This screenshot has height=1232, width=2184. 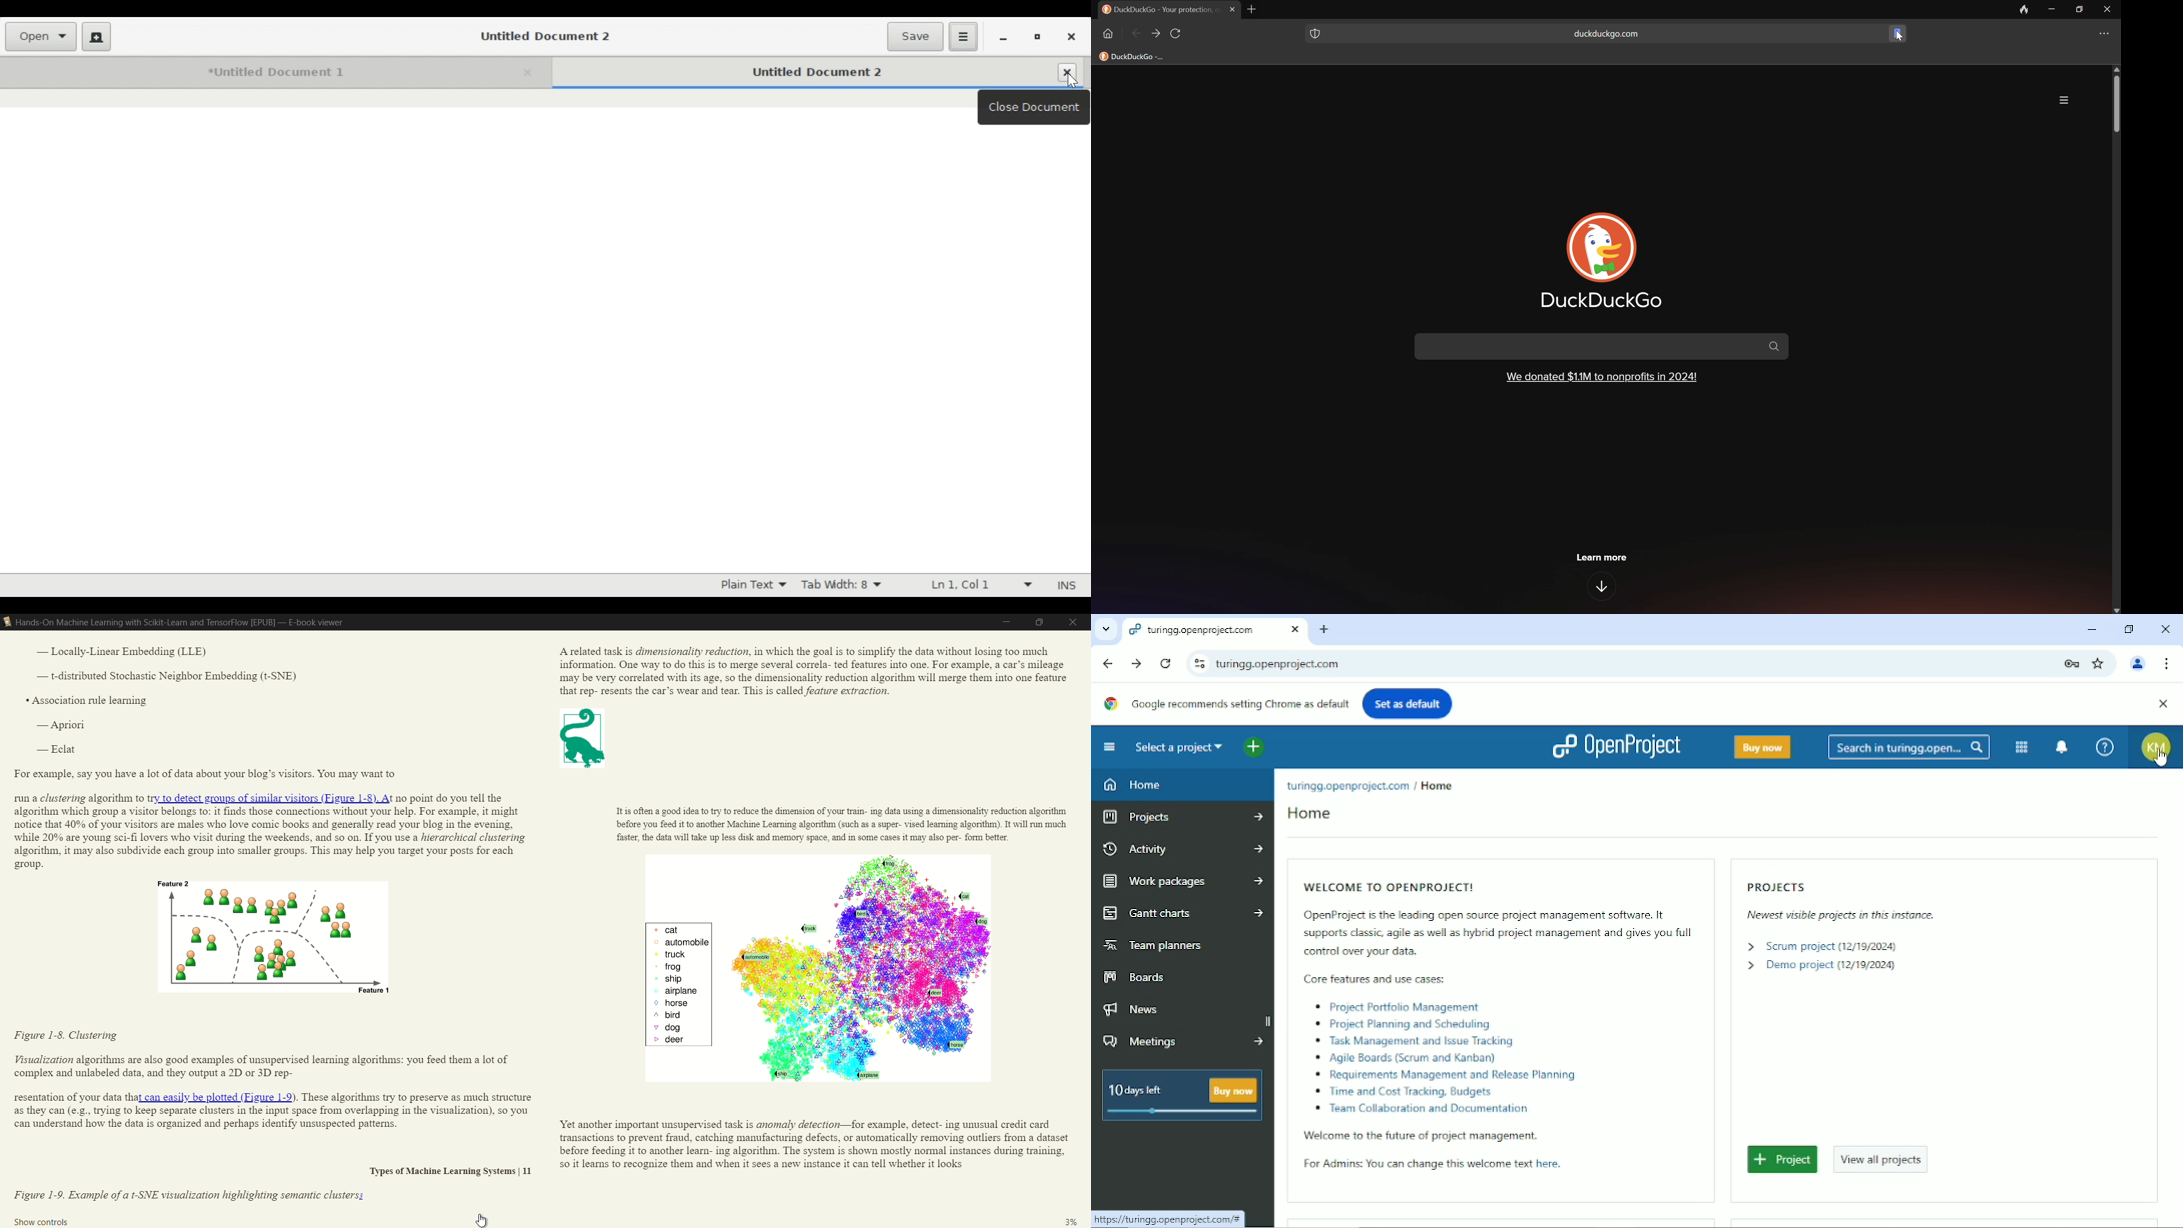 What do you see at coordinates (2020, 746) in the screenshot?
I see `Modules` at bounding box center [2020, 746].